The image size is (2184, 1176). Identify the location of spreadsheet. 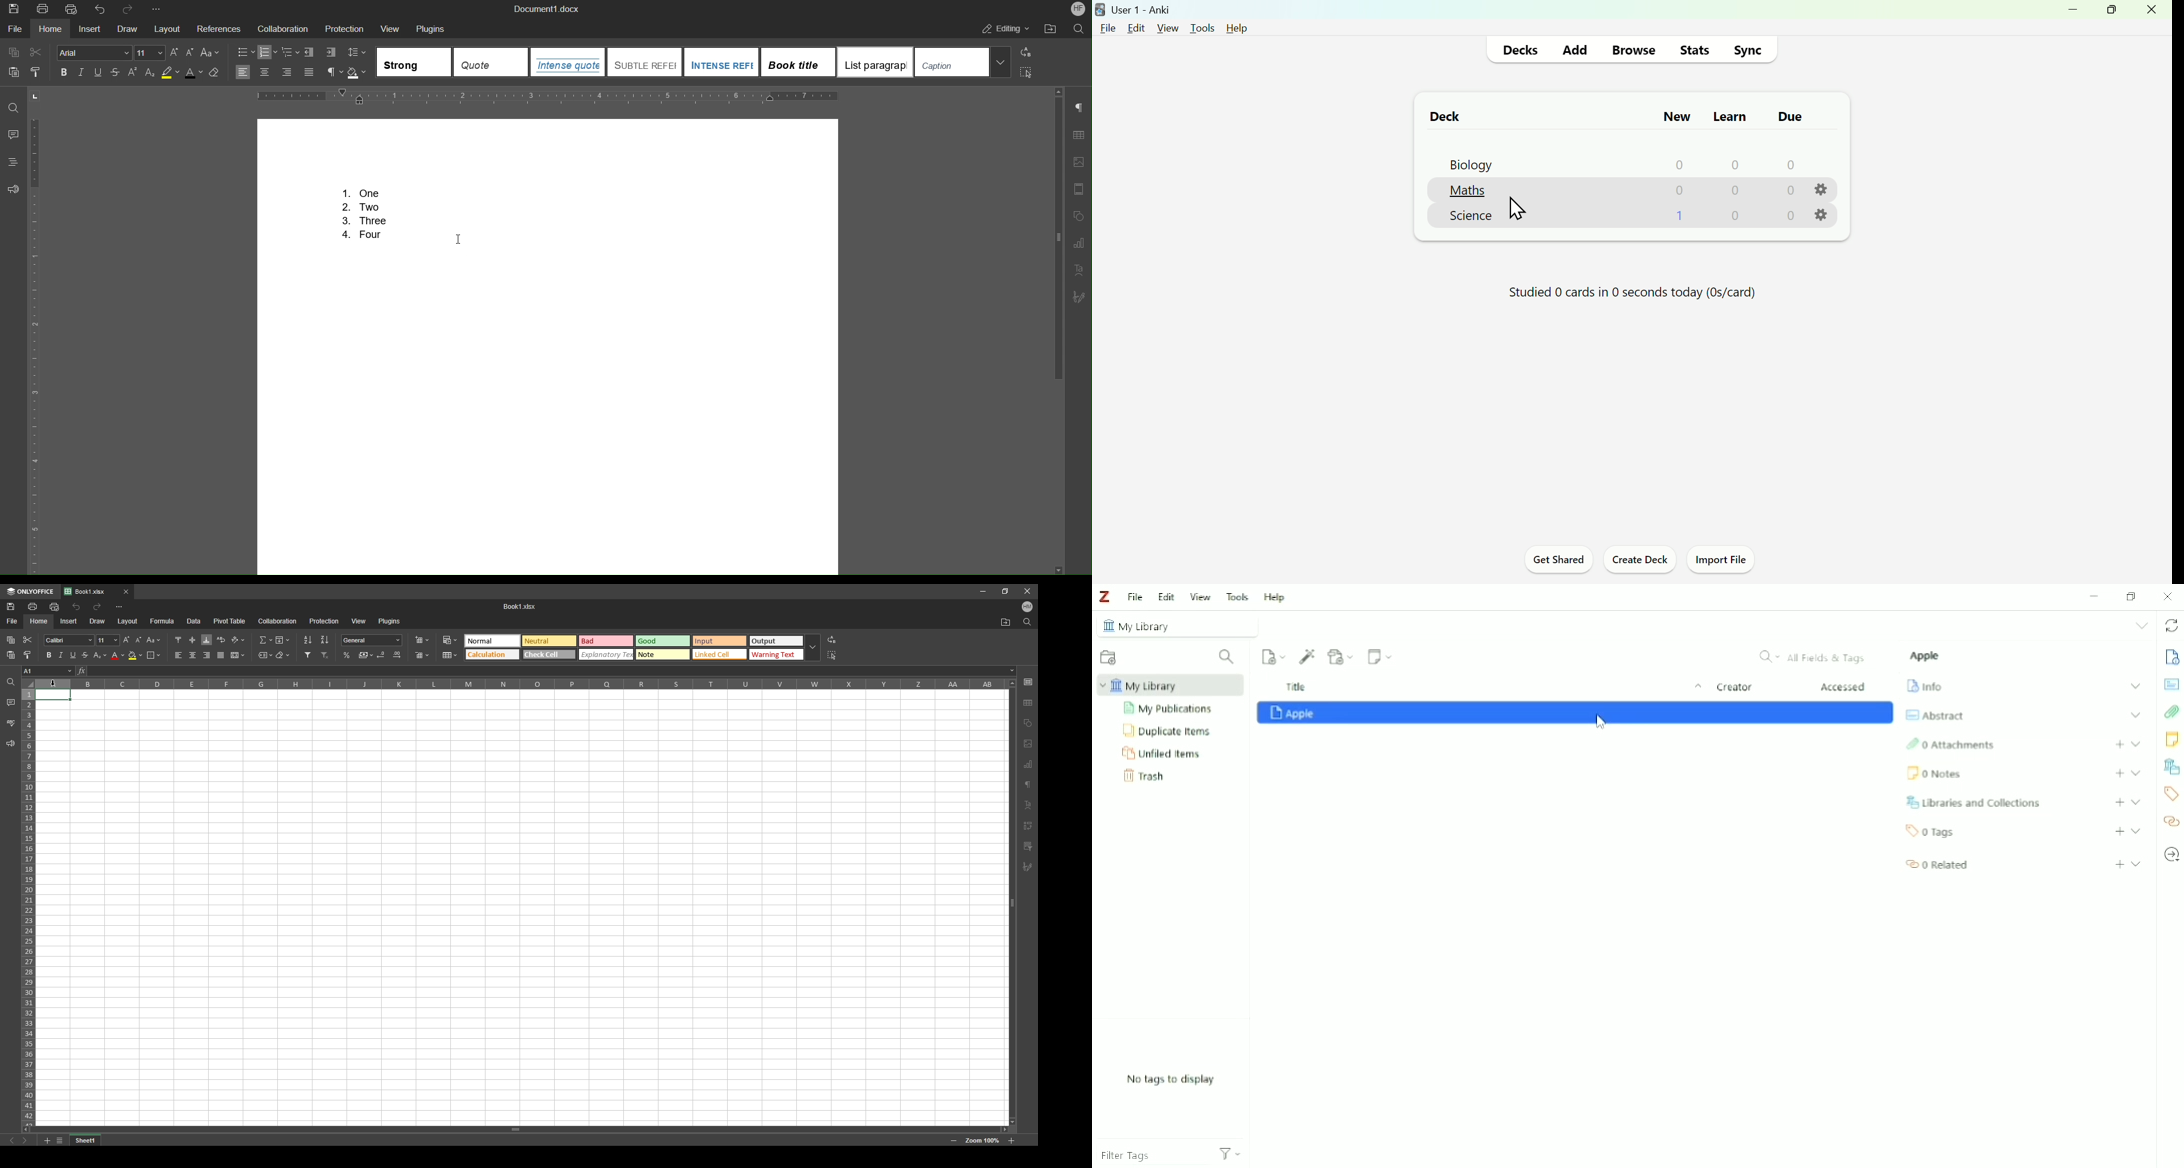
(521, 908).